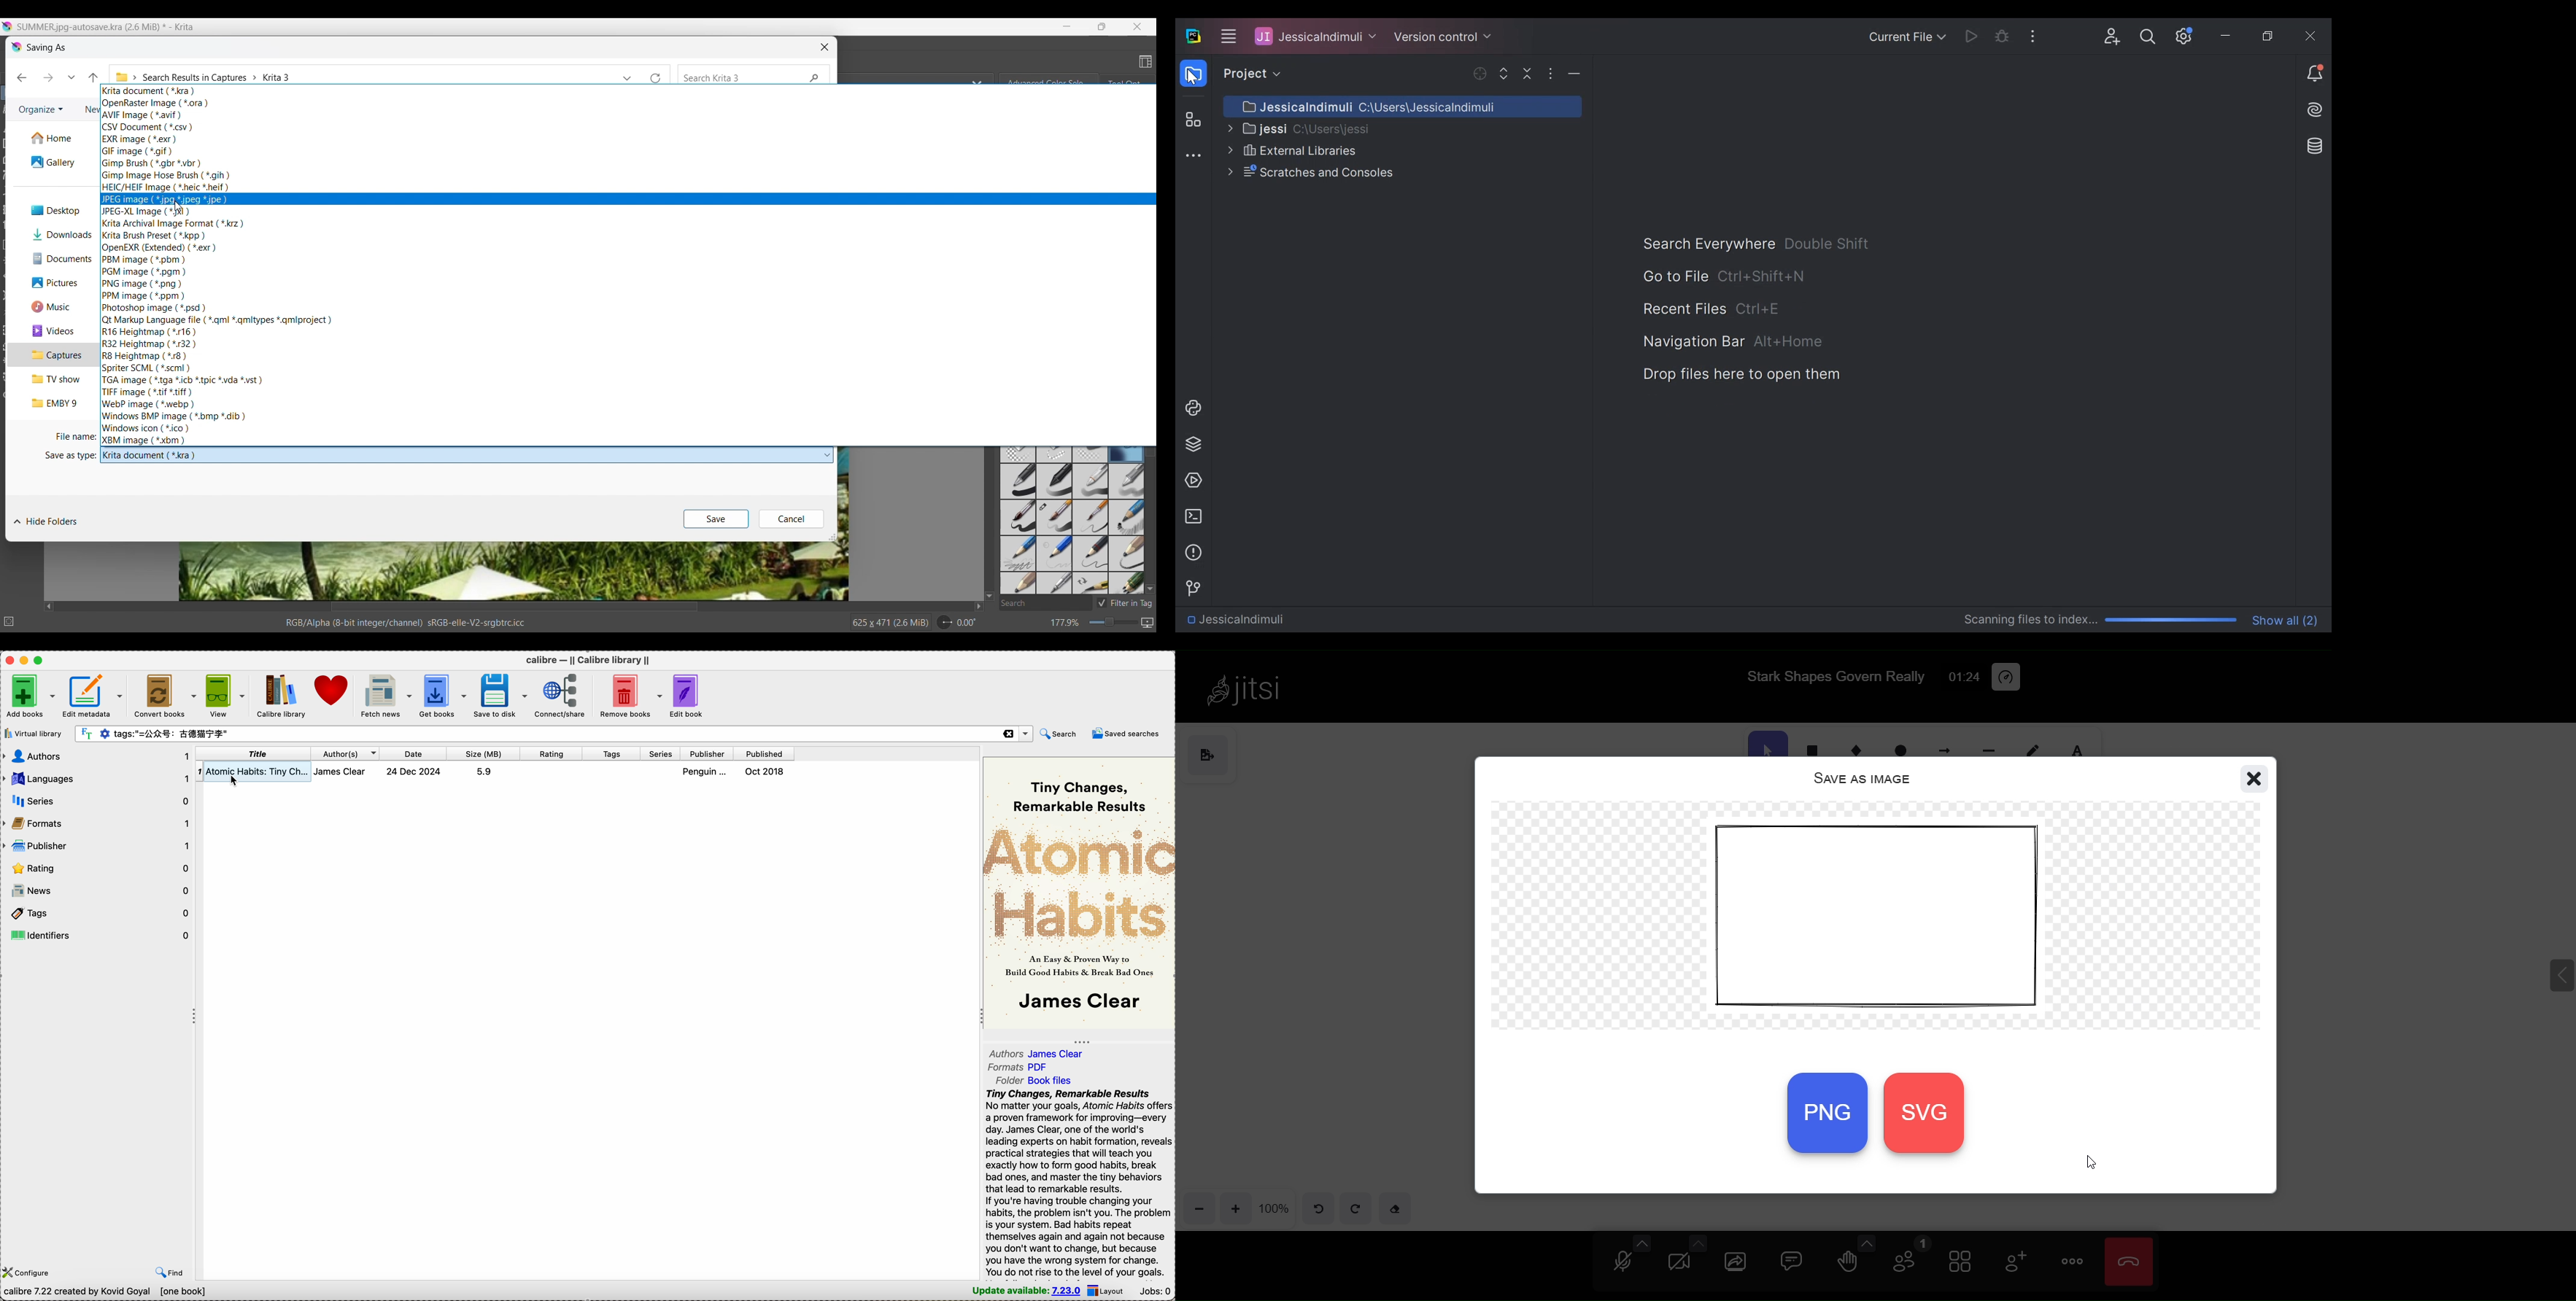 Image resolution: width=2576 pixels, height=1316 pixels. I want to click on cursor, so click(2092, 1165).